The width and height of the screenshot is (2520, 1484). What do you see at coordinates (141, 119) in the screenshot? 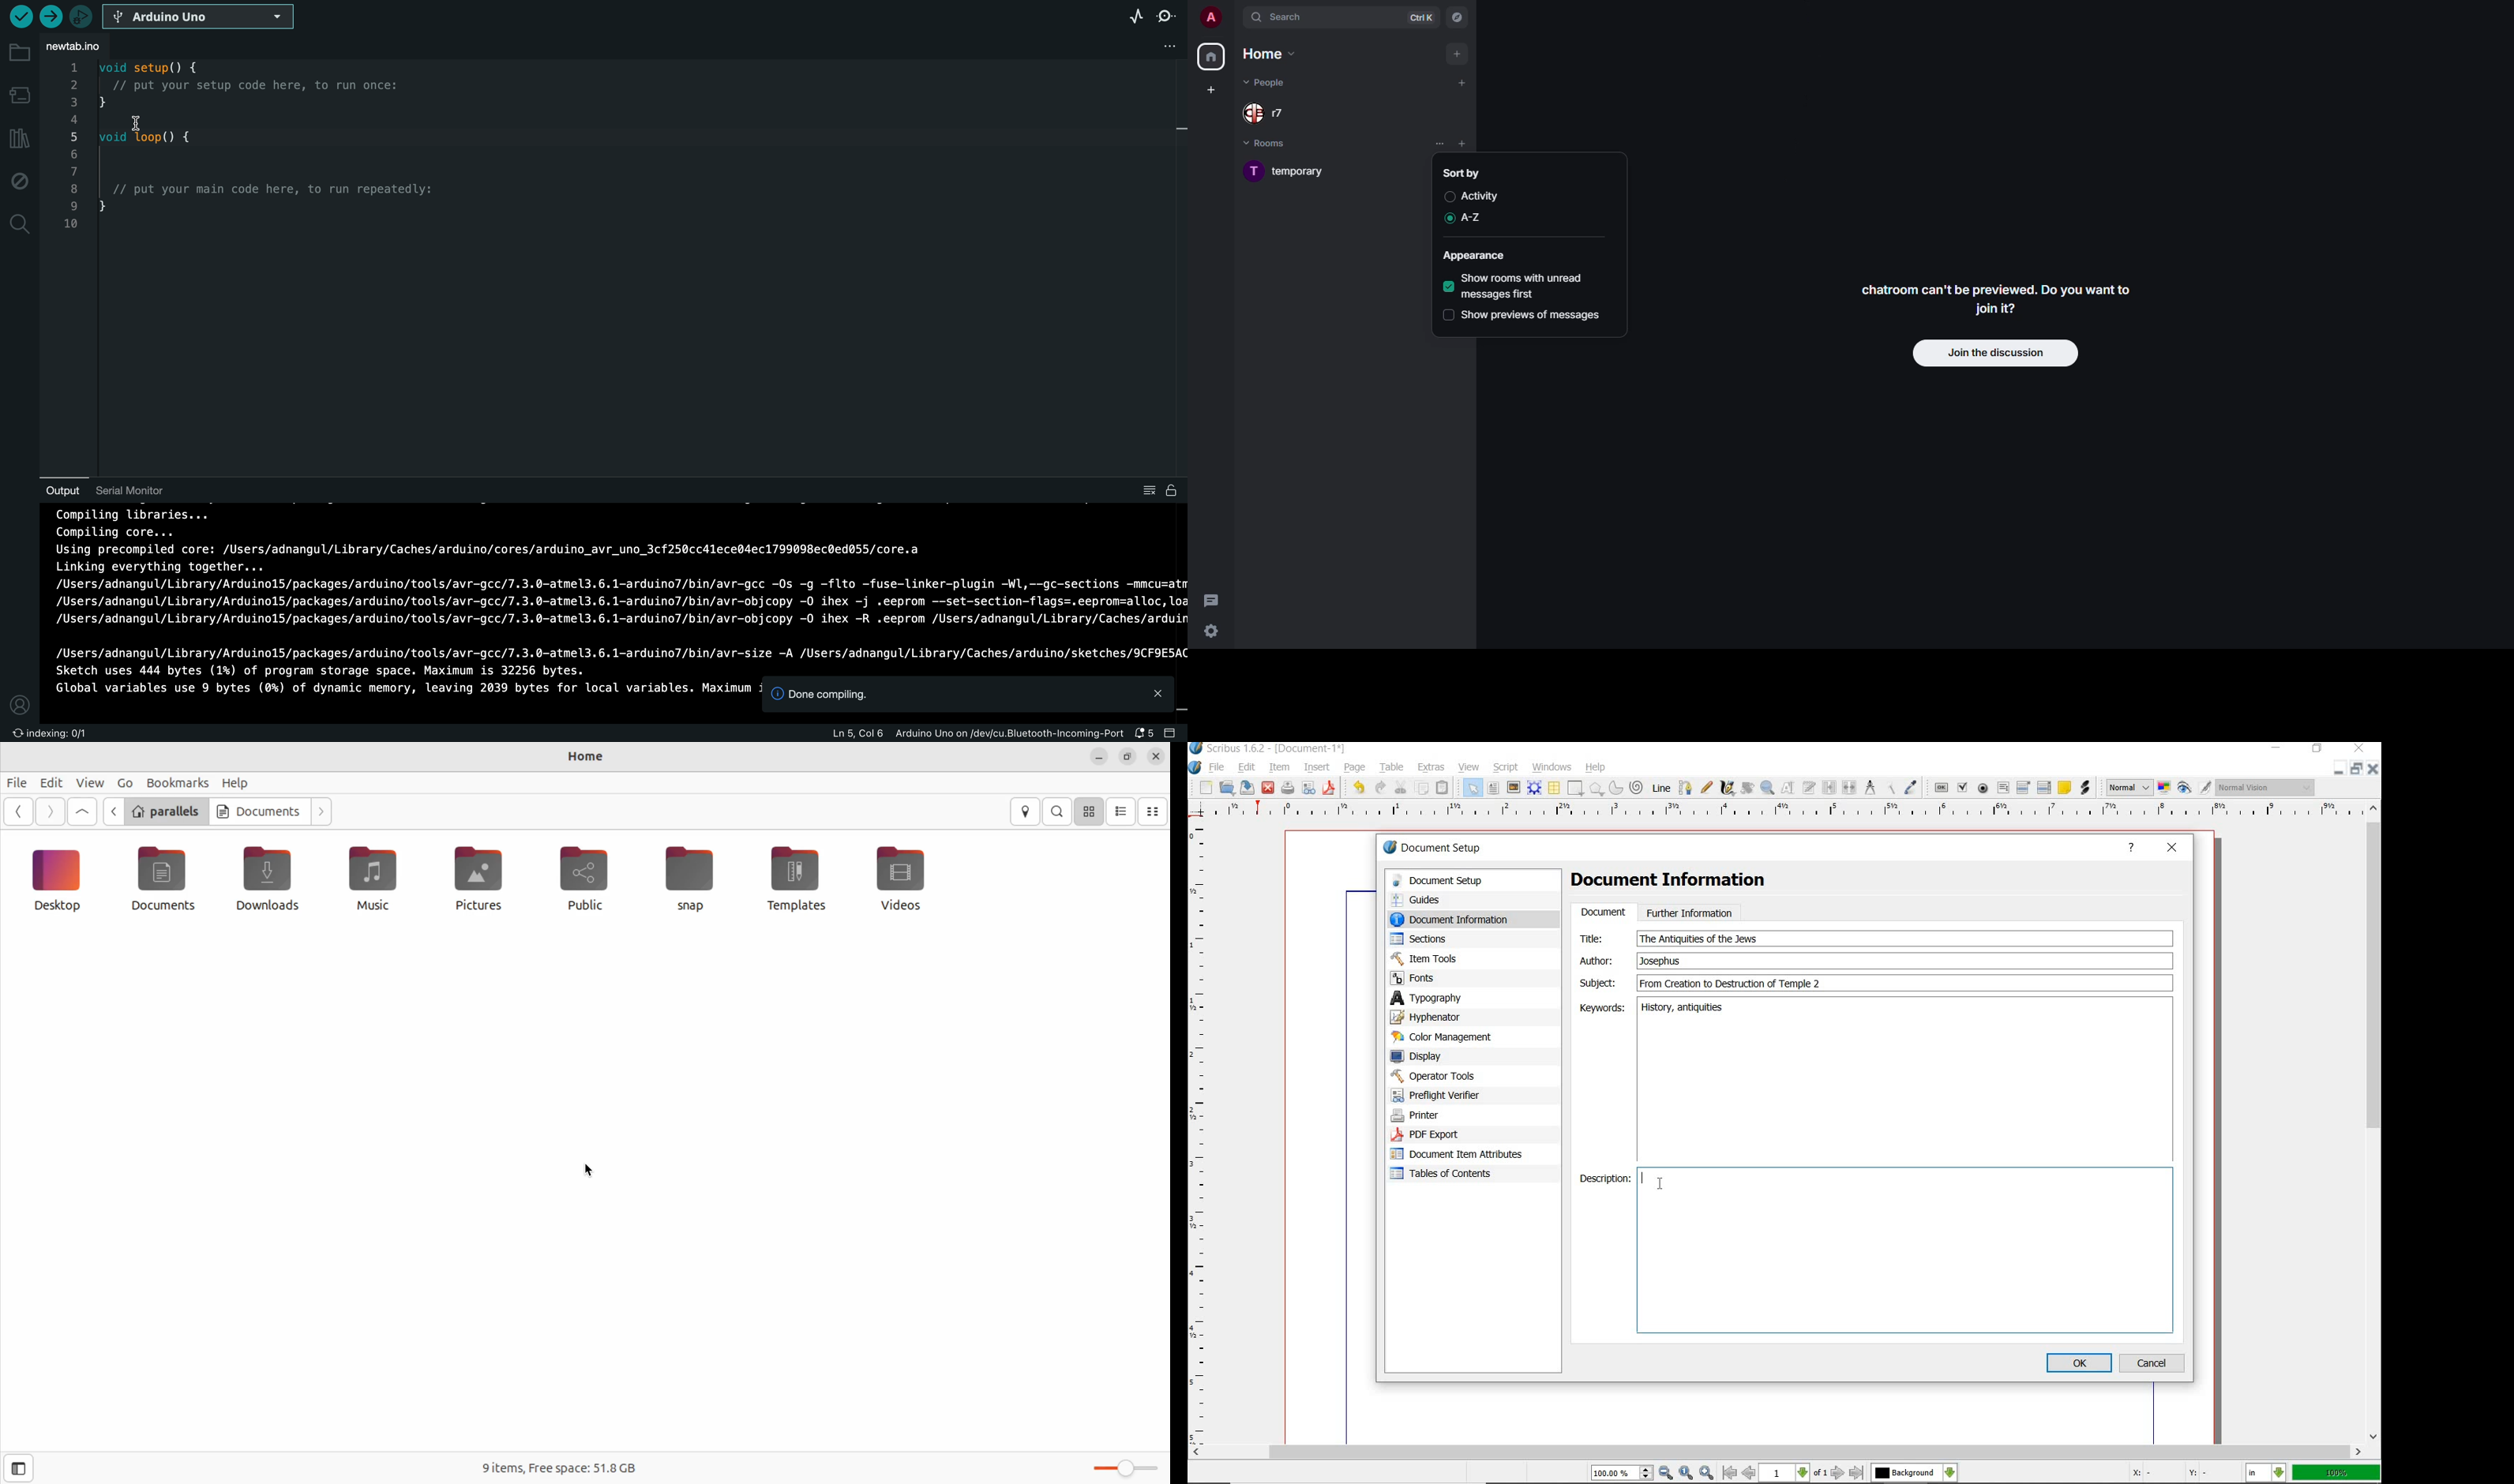
I see `cursor` at bounding box center [141, 119].